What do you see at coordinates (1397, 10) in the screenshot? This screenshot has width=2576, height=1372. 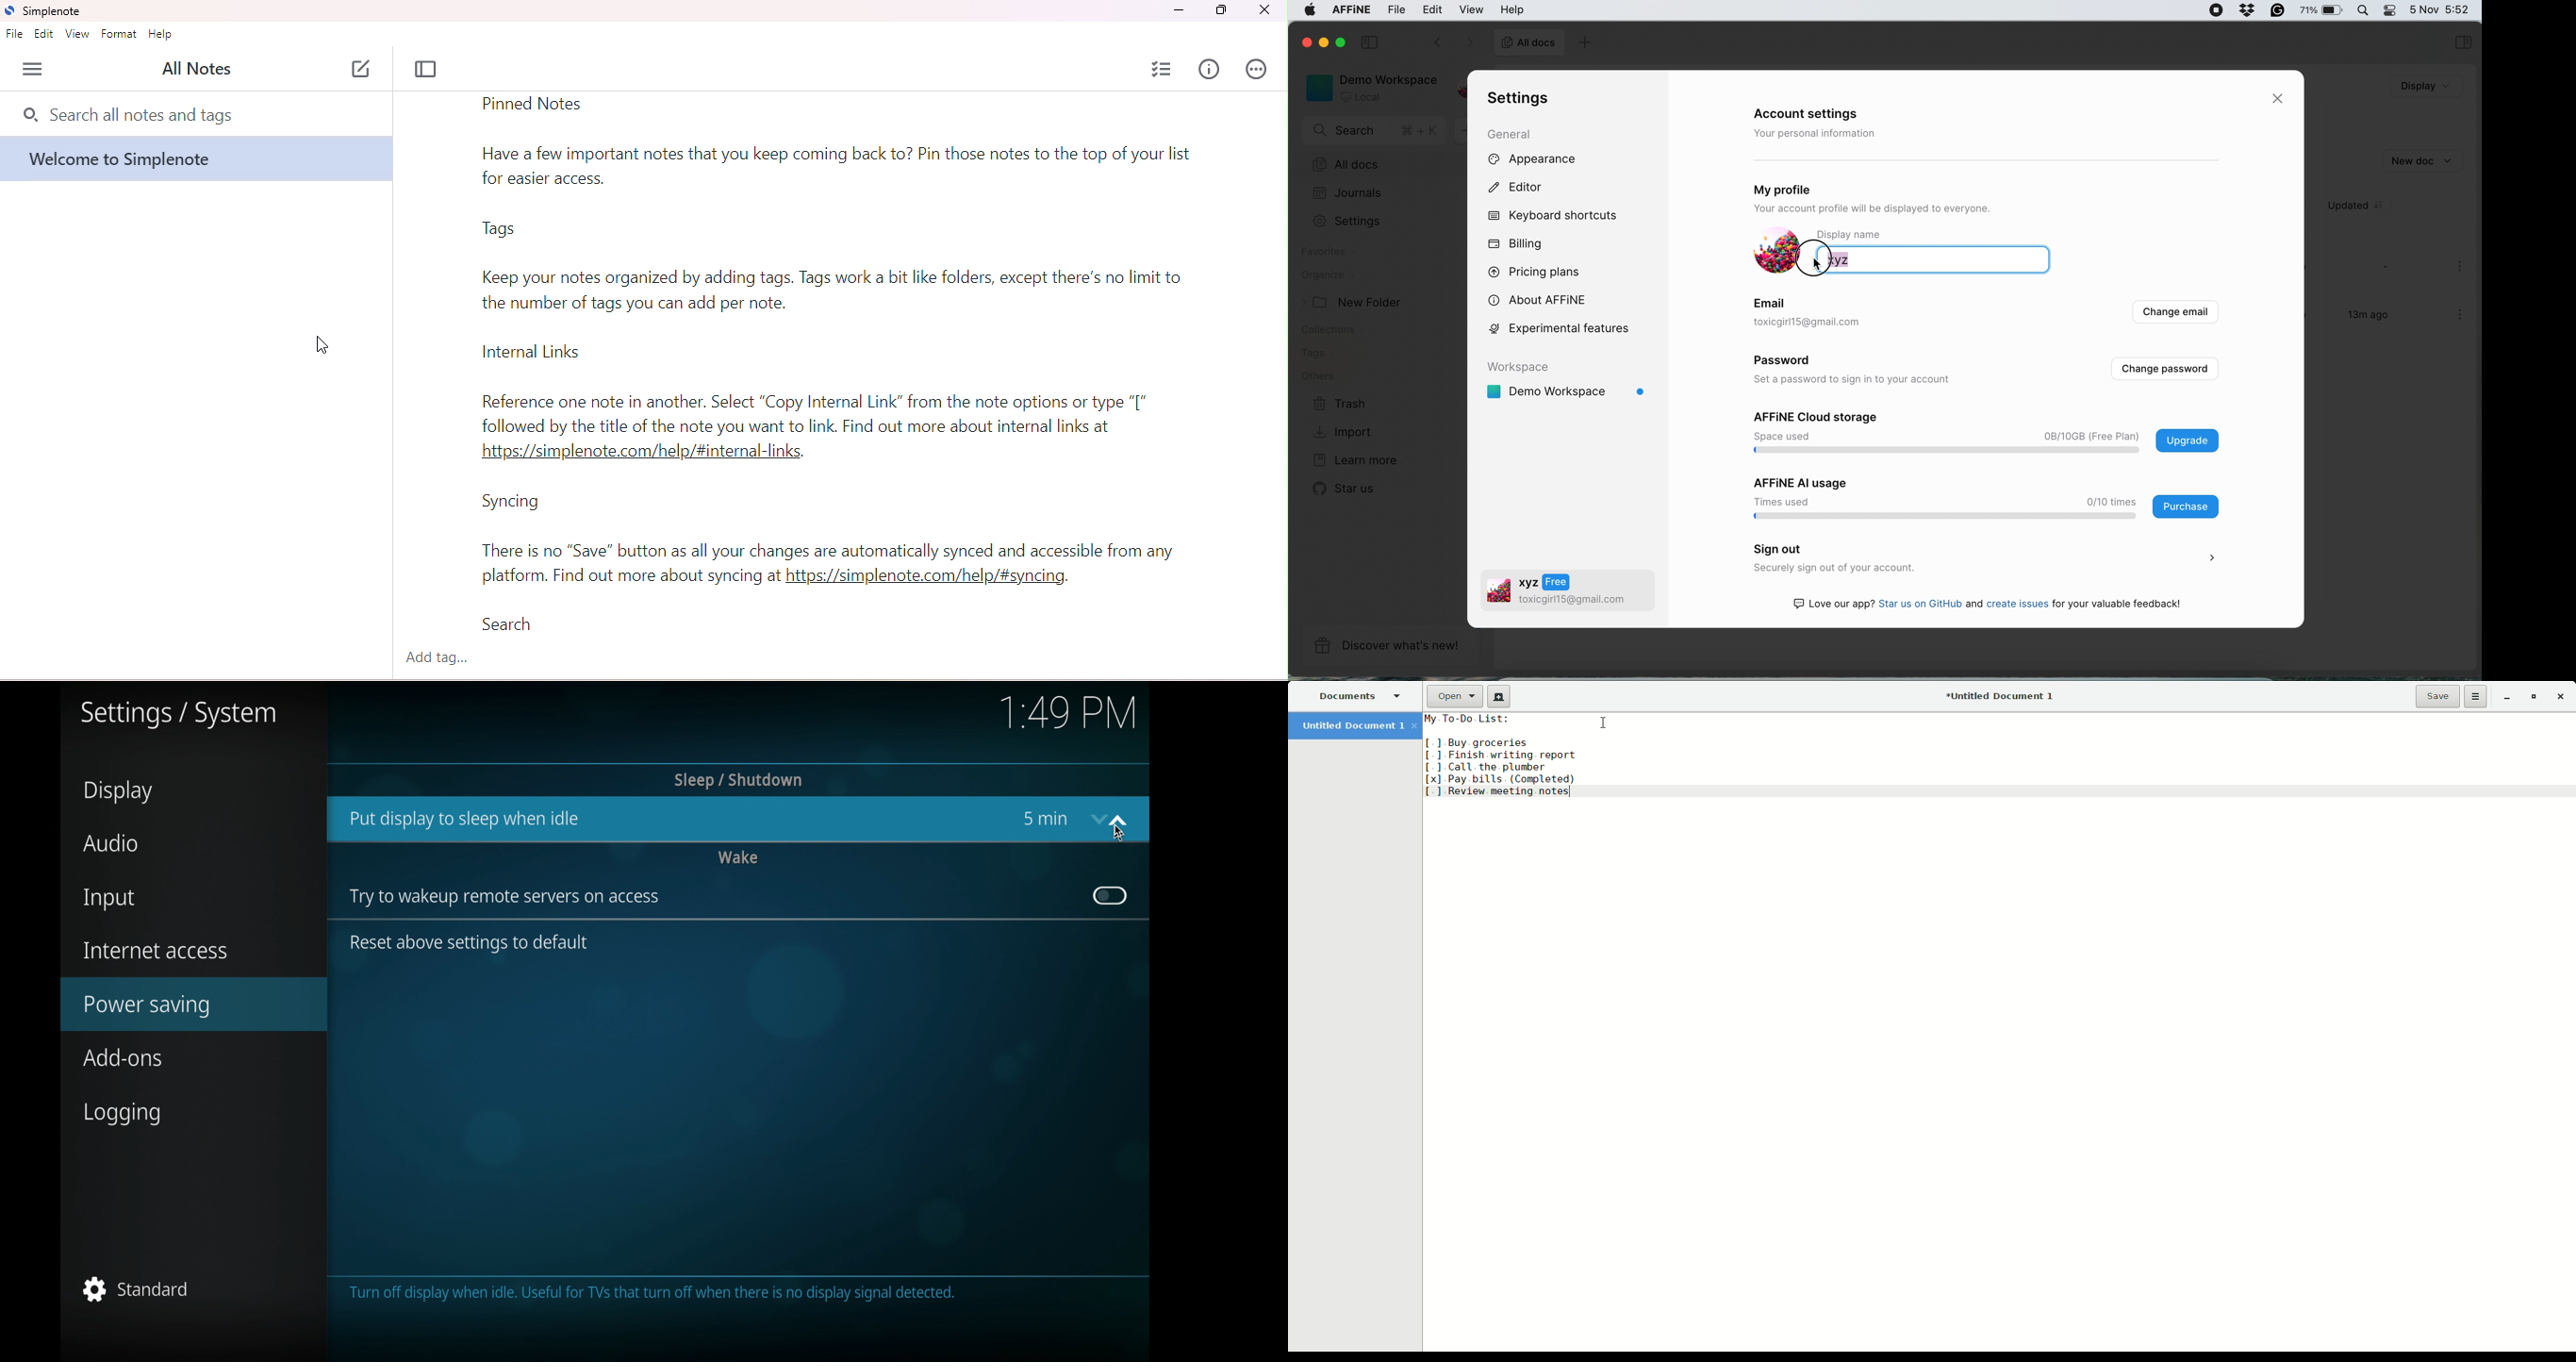 I see `file` at bounding box center [1397, 10].